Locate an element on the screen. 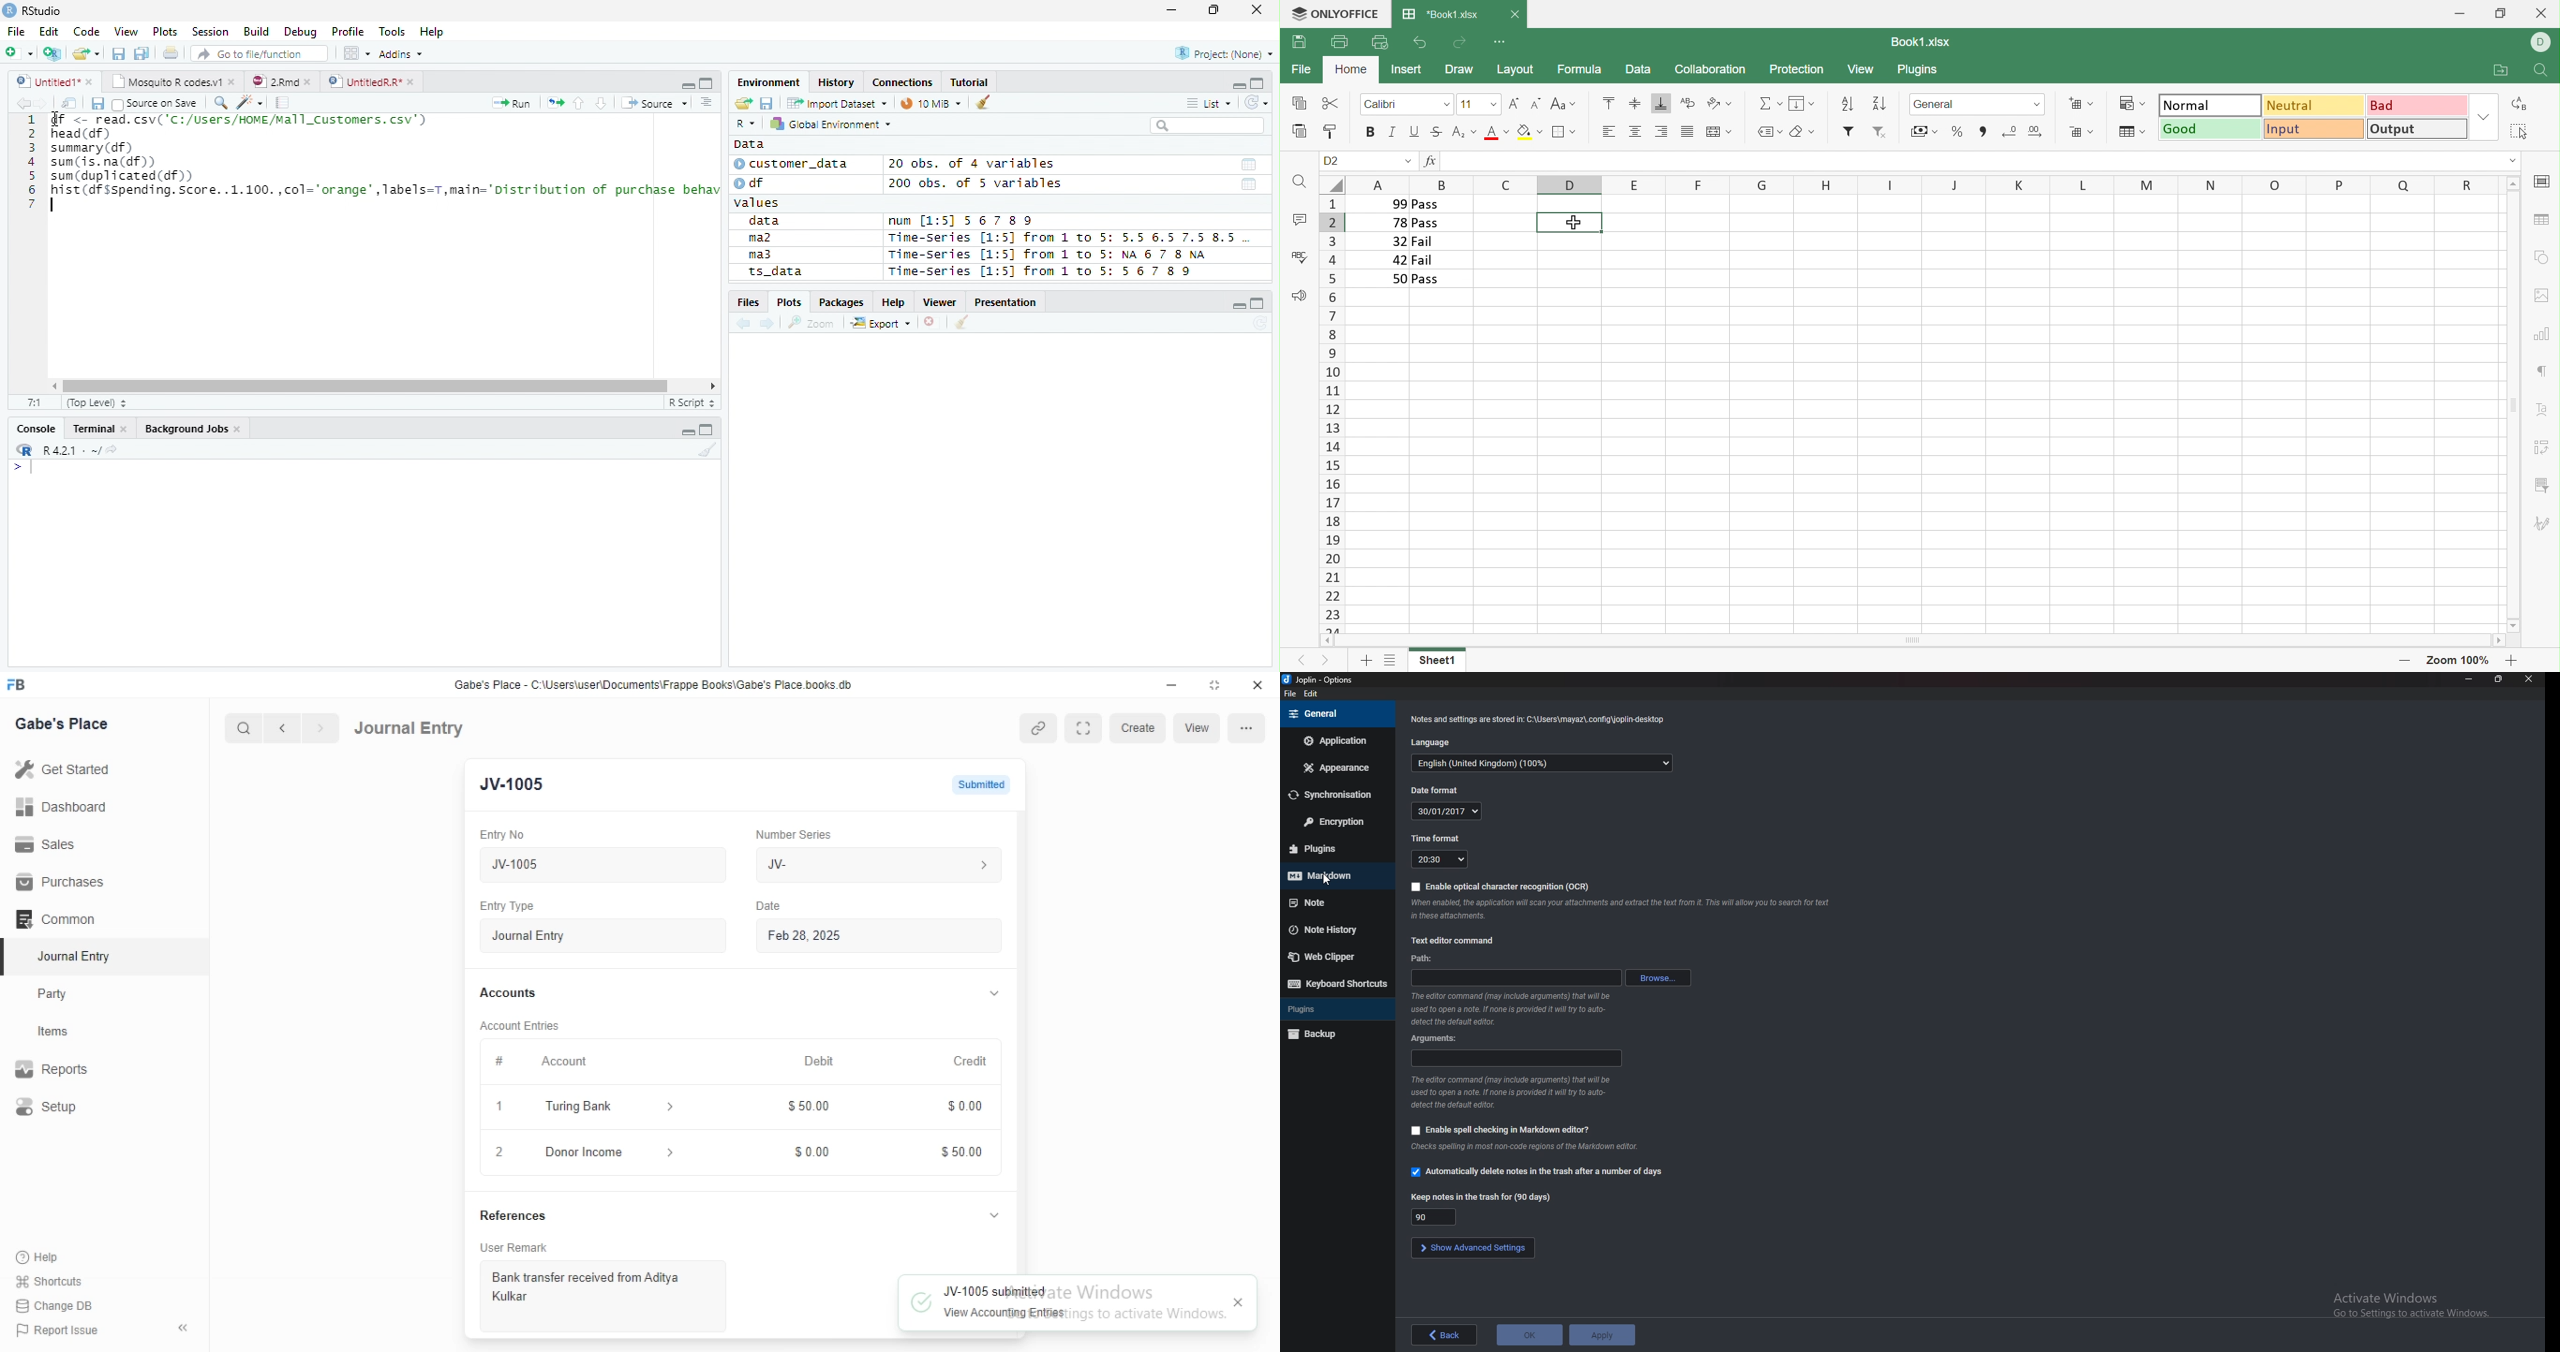 This screenshot has height=1372, width=2576. $000 is located at coordinates (967, 1107).